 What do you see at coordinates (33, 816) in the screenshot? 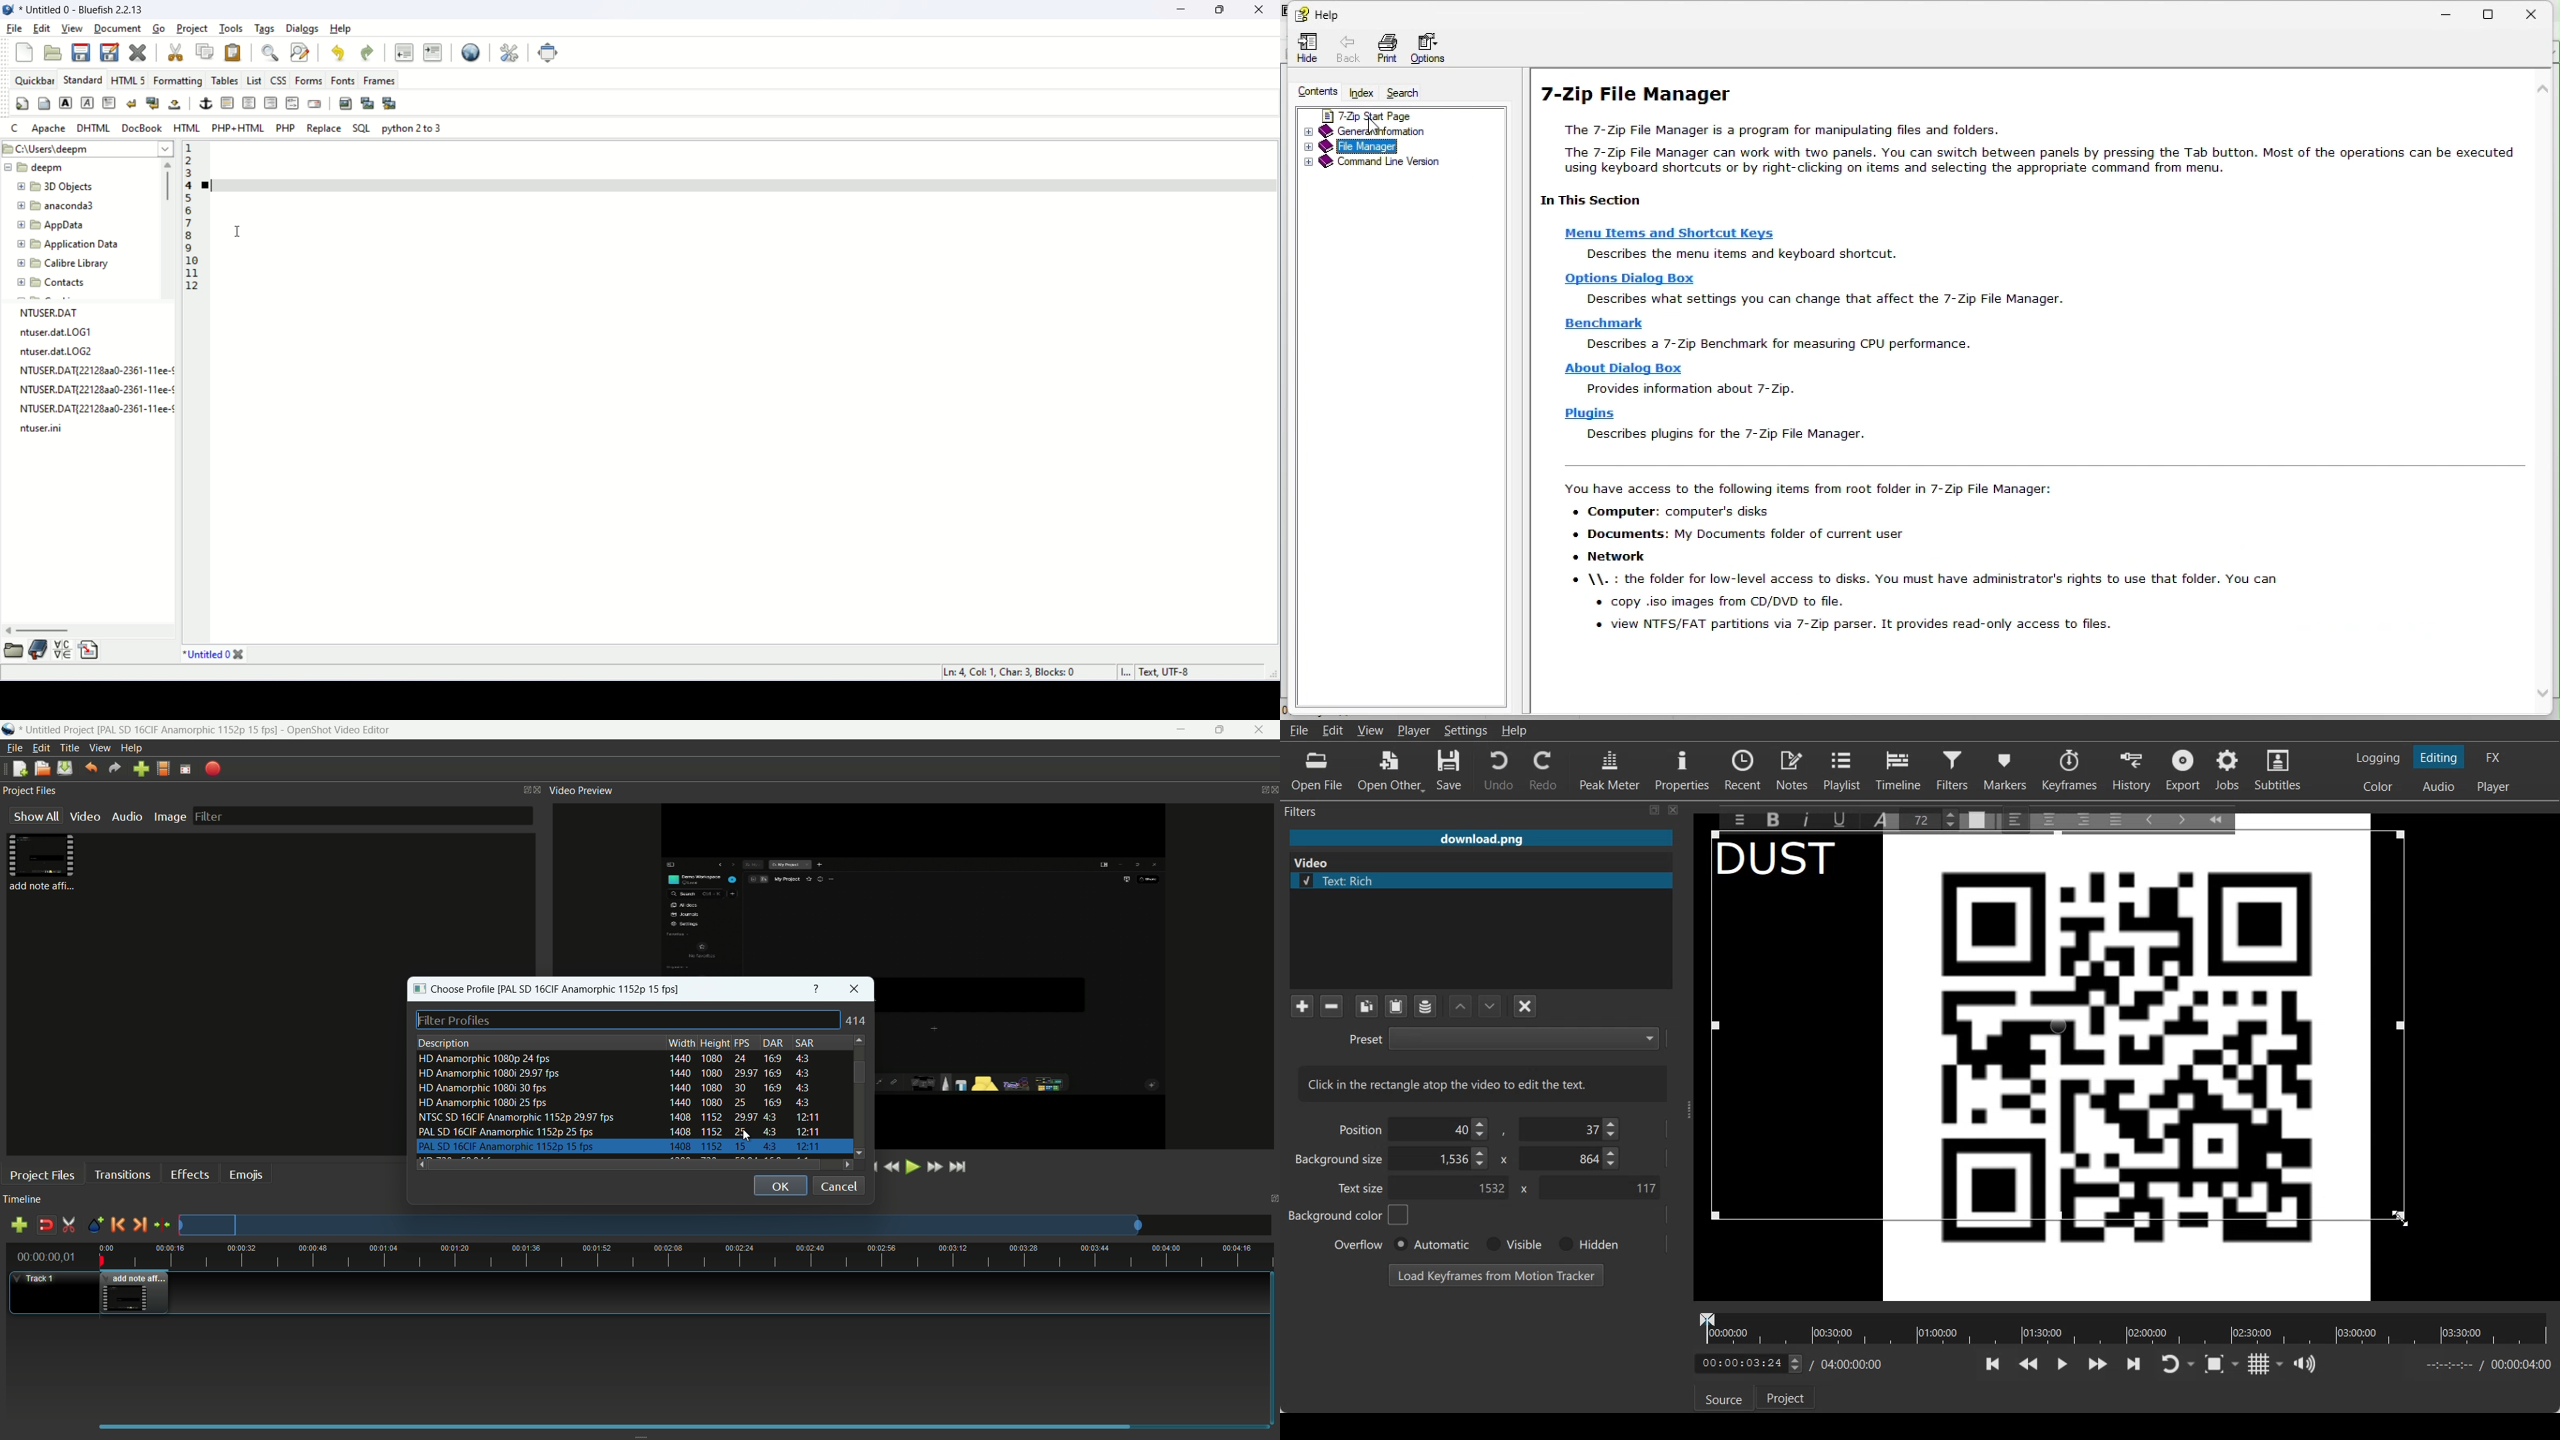
I see `show all` at bounding box center [33, 816].